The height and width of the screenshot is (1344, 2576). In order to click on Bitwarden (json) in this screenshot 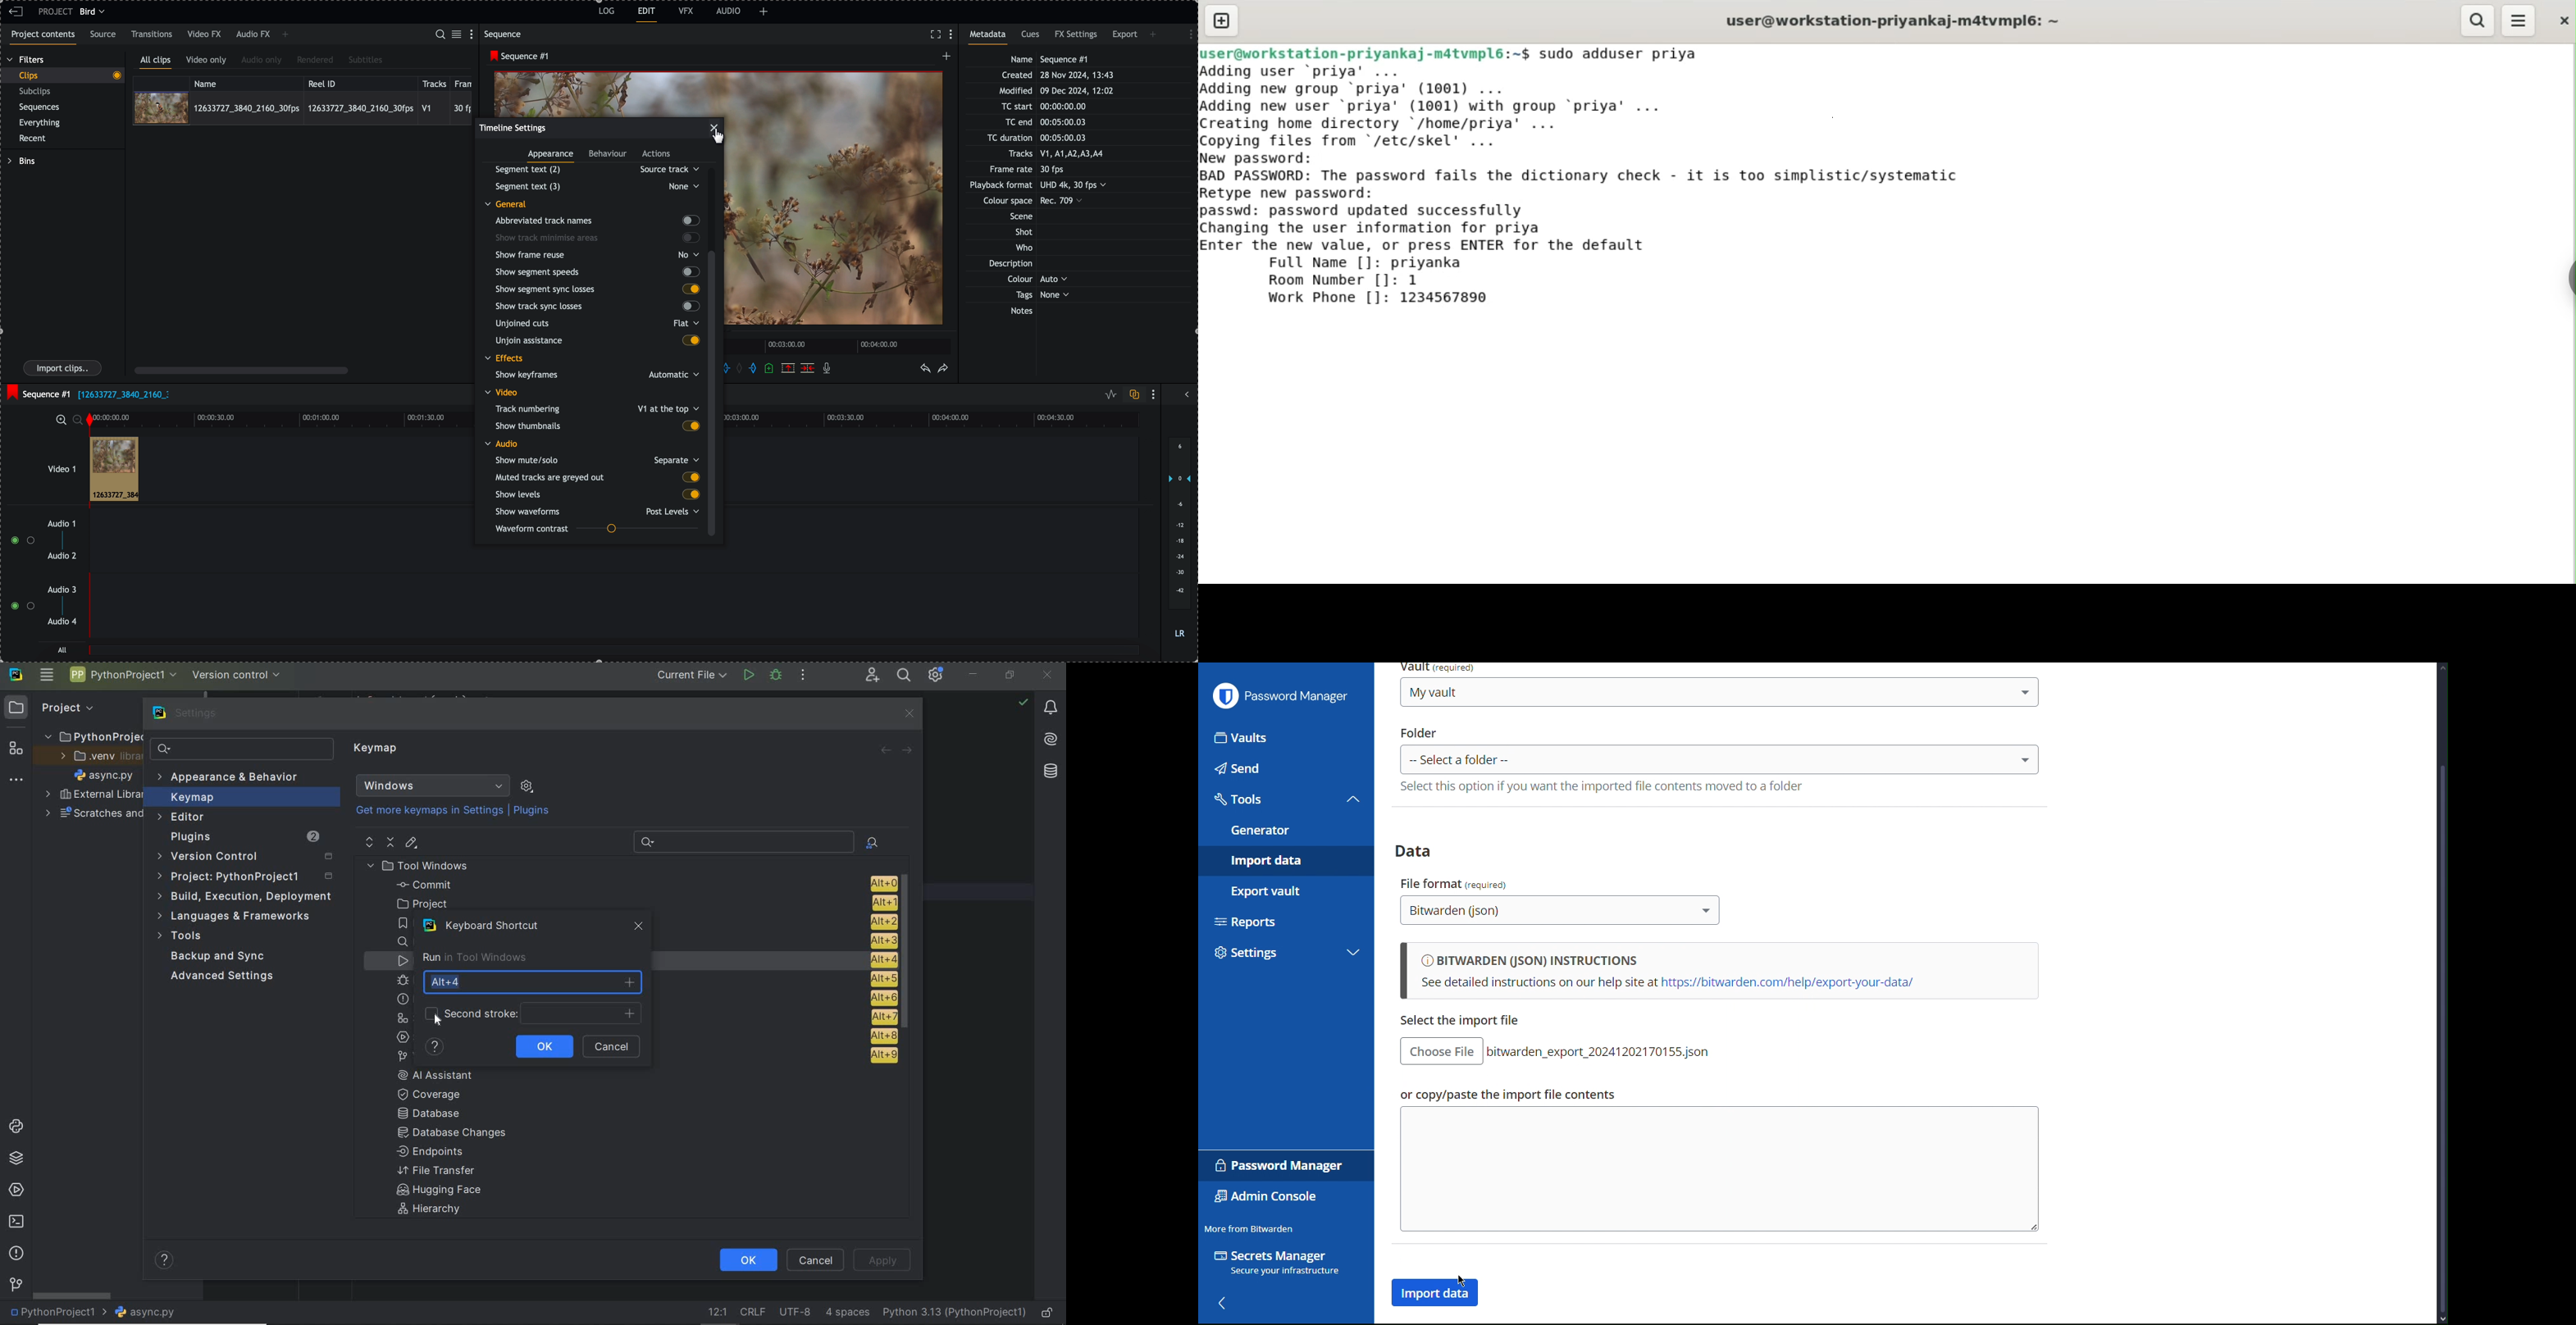, I will do `click(1561, 911)`.